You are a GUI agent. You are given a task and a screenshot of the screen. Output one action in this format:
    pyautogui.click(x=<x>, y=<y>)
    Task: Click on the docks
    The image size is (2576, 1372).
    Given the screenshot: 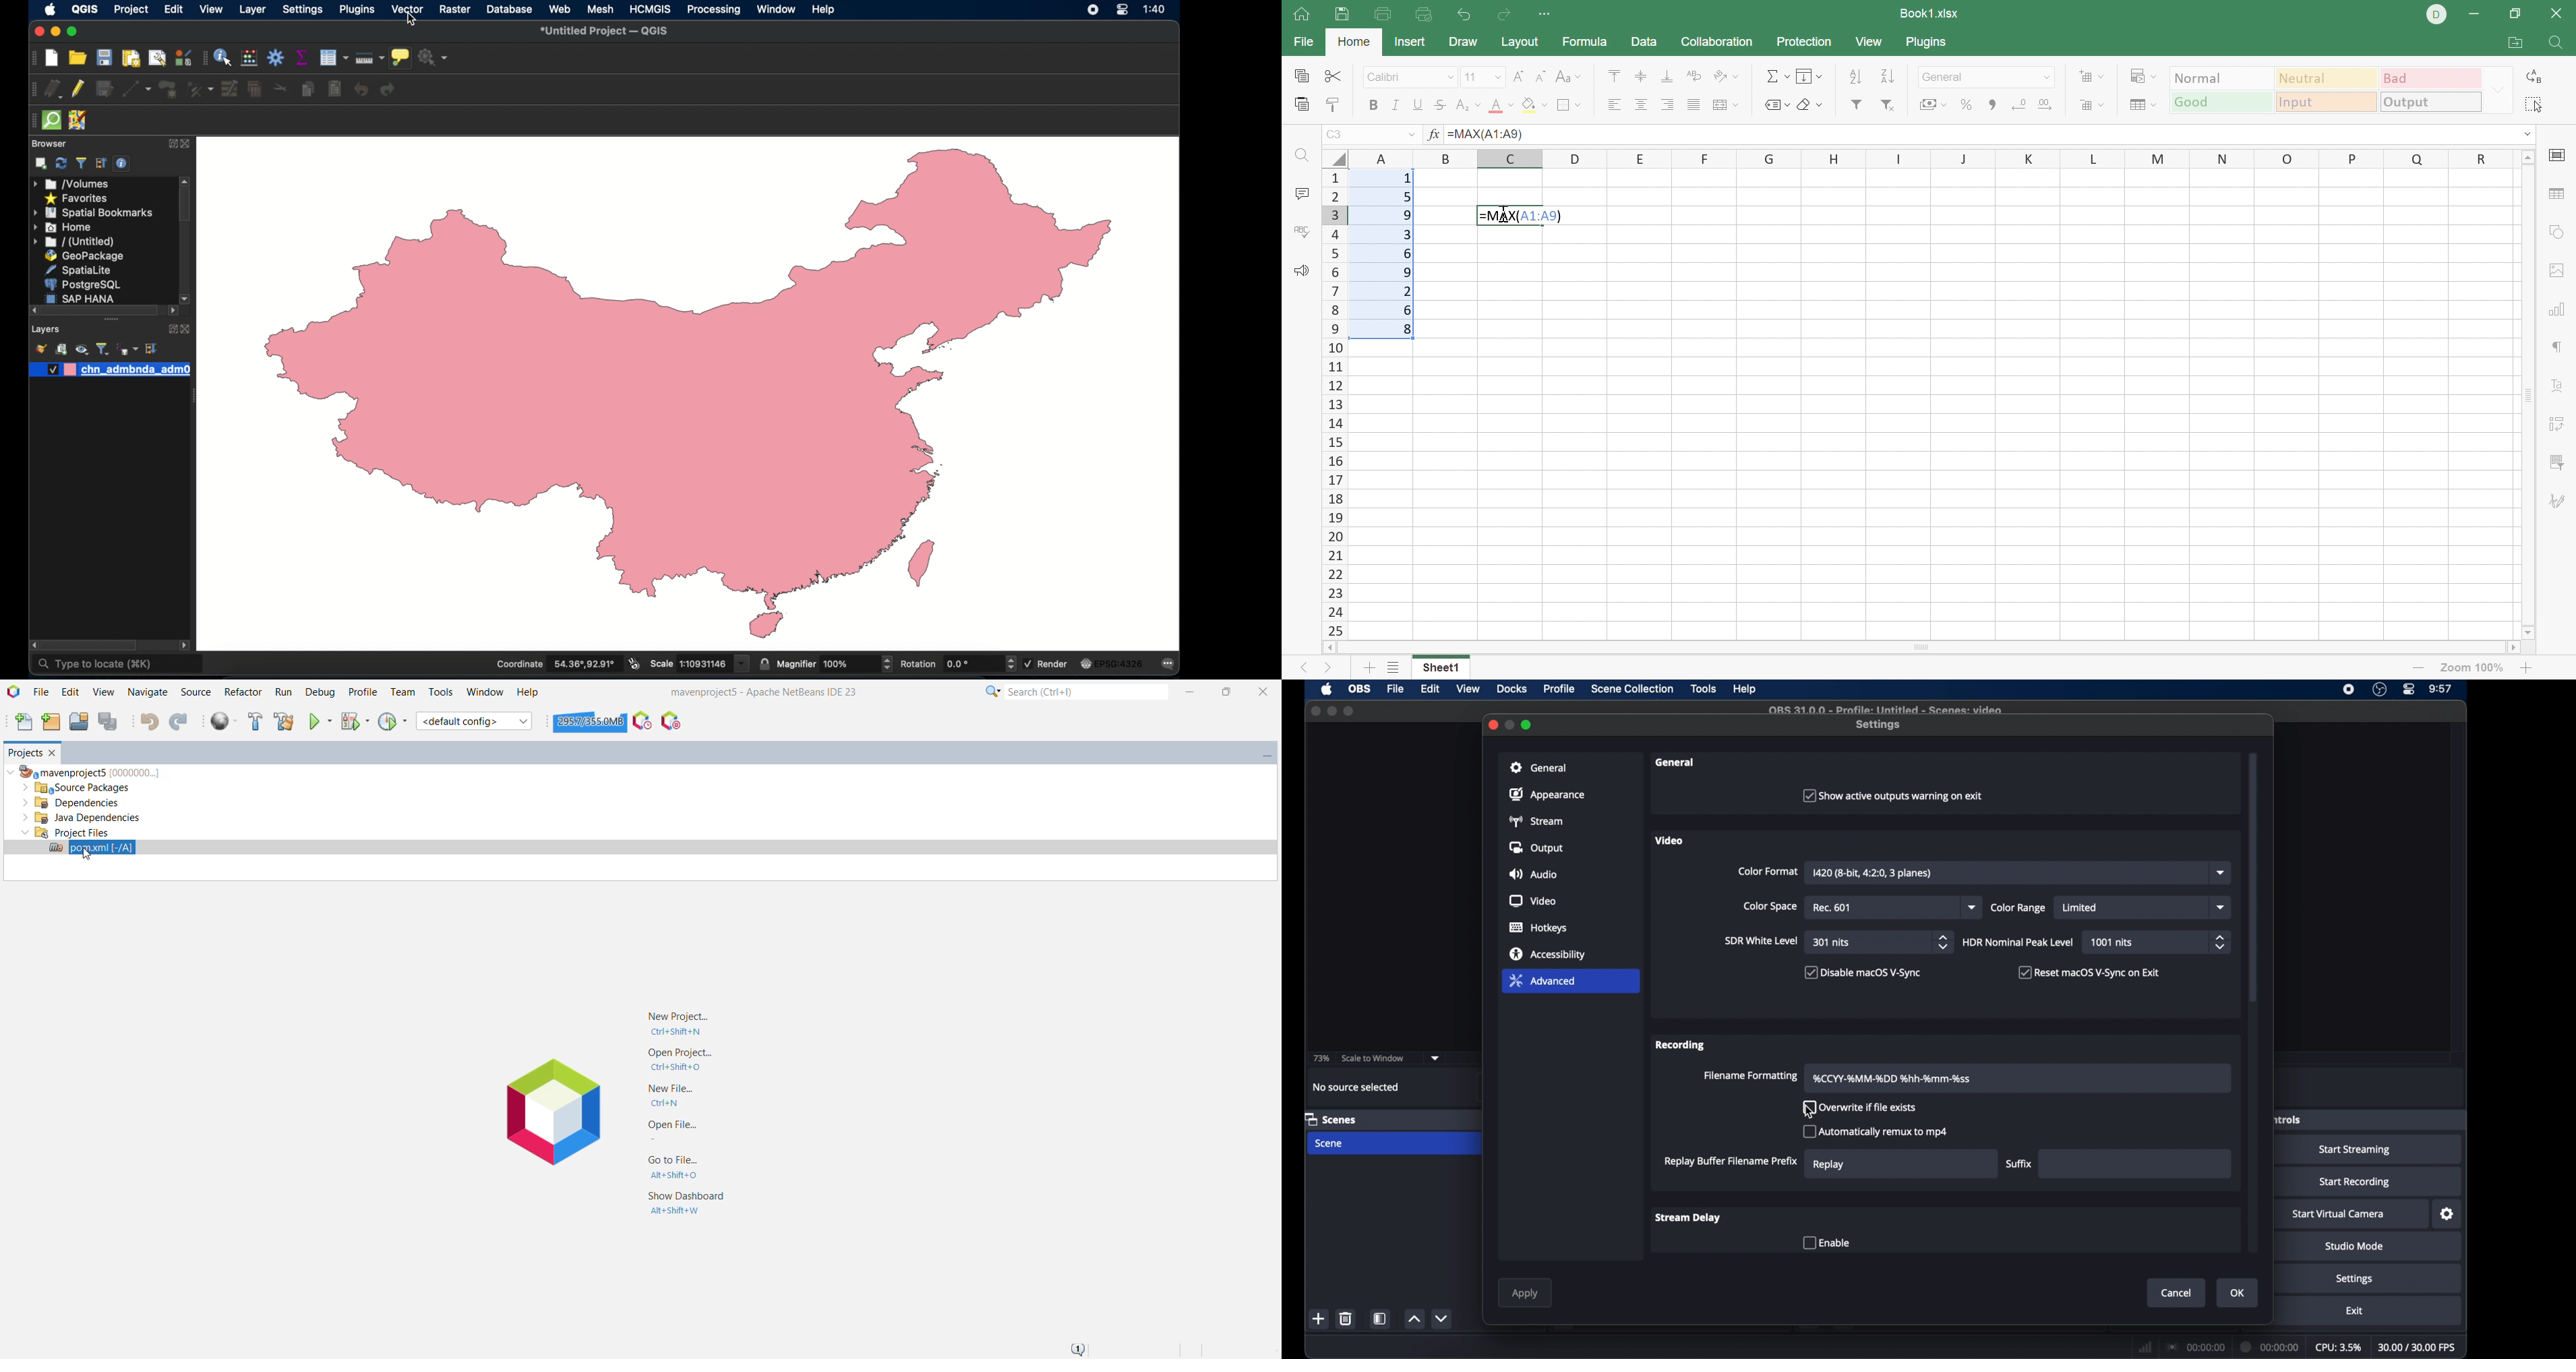 What is the action you would take?
    pyautogui.click(x=1512, y=689)
    